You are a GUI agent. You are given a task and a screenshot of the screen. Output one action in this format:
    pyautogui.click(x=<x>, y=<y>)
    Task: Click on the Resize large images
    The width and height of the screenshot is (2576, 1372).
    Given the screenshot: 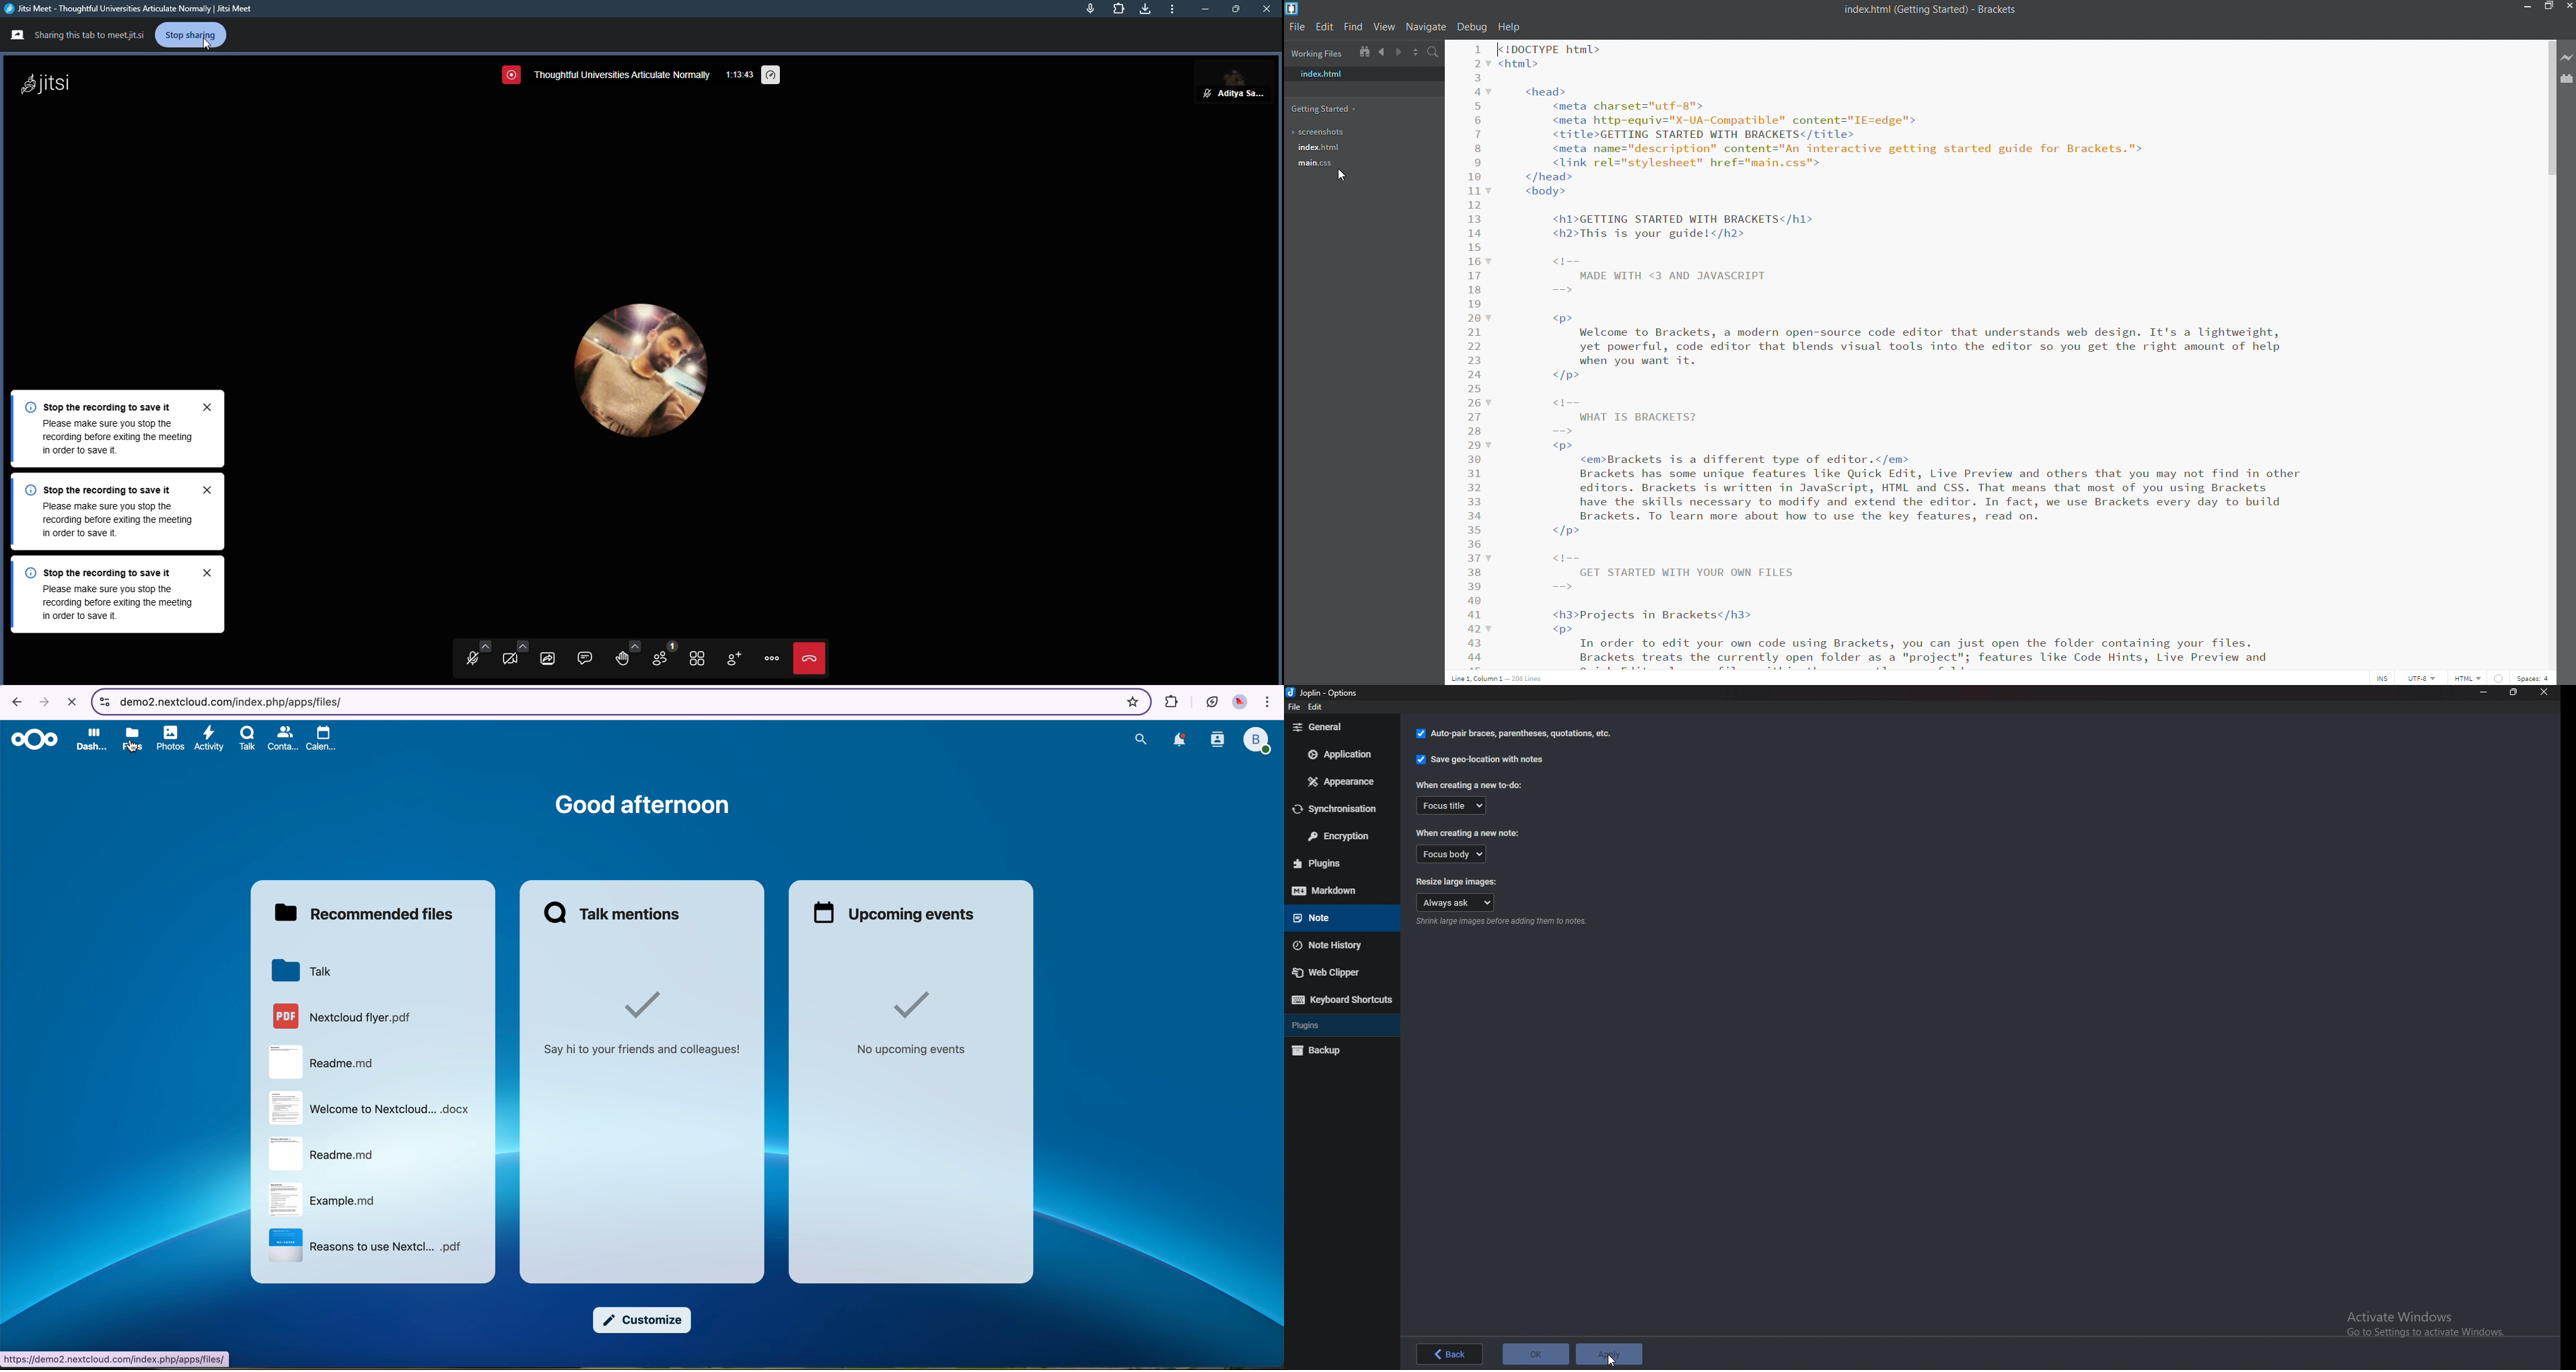 What is the action you would take?
    pyautogui.click(x=1470, y=882)
    